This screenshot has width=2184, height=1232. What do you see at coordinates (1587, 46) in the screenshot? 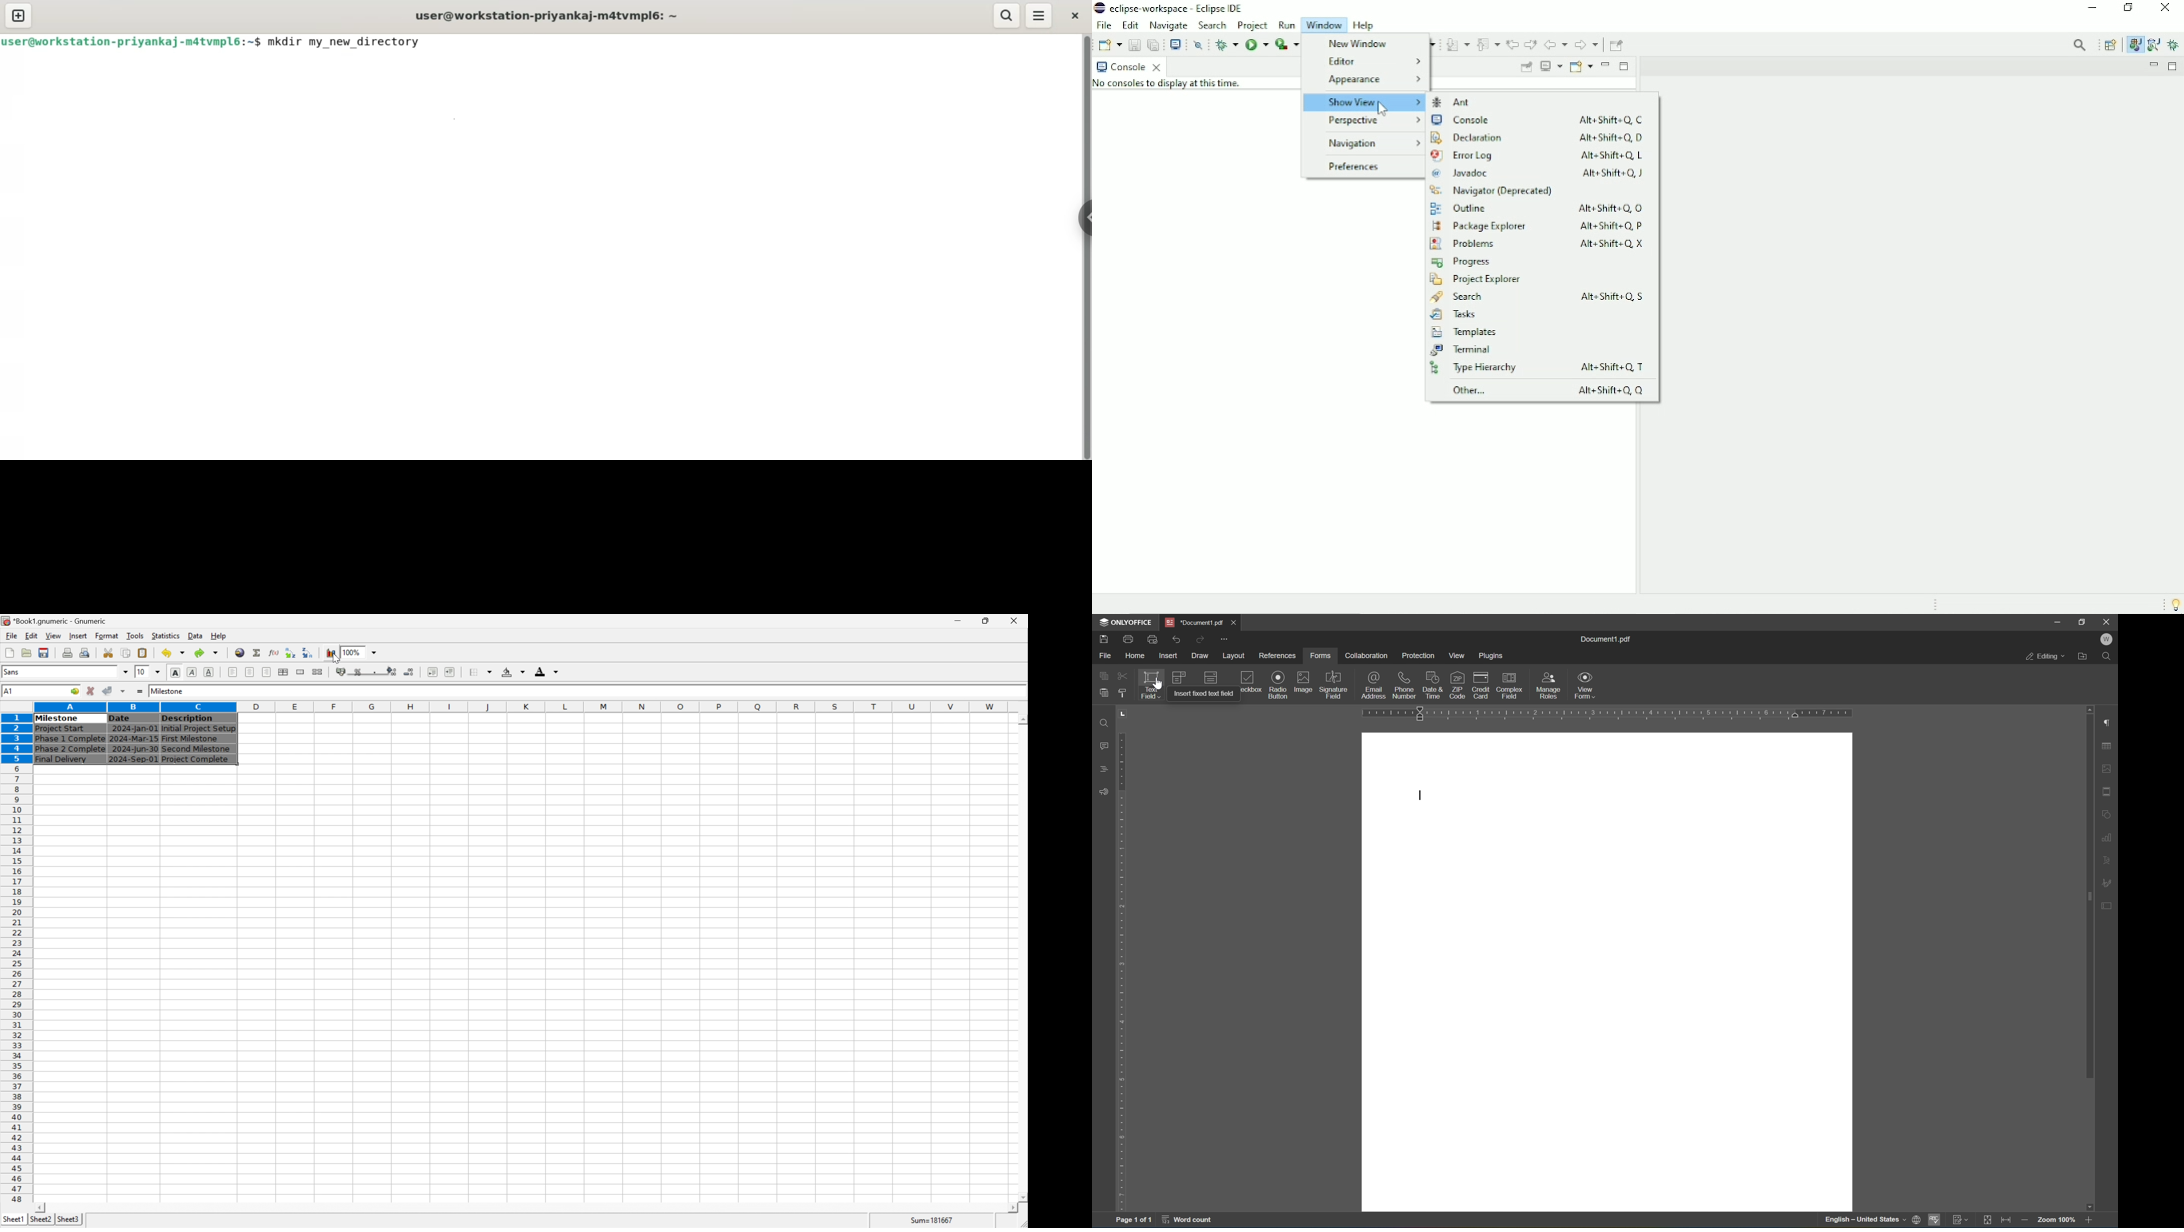
I see `Forward` at bounding box center [1587, 46].